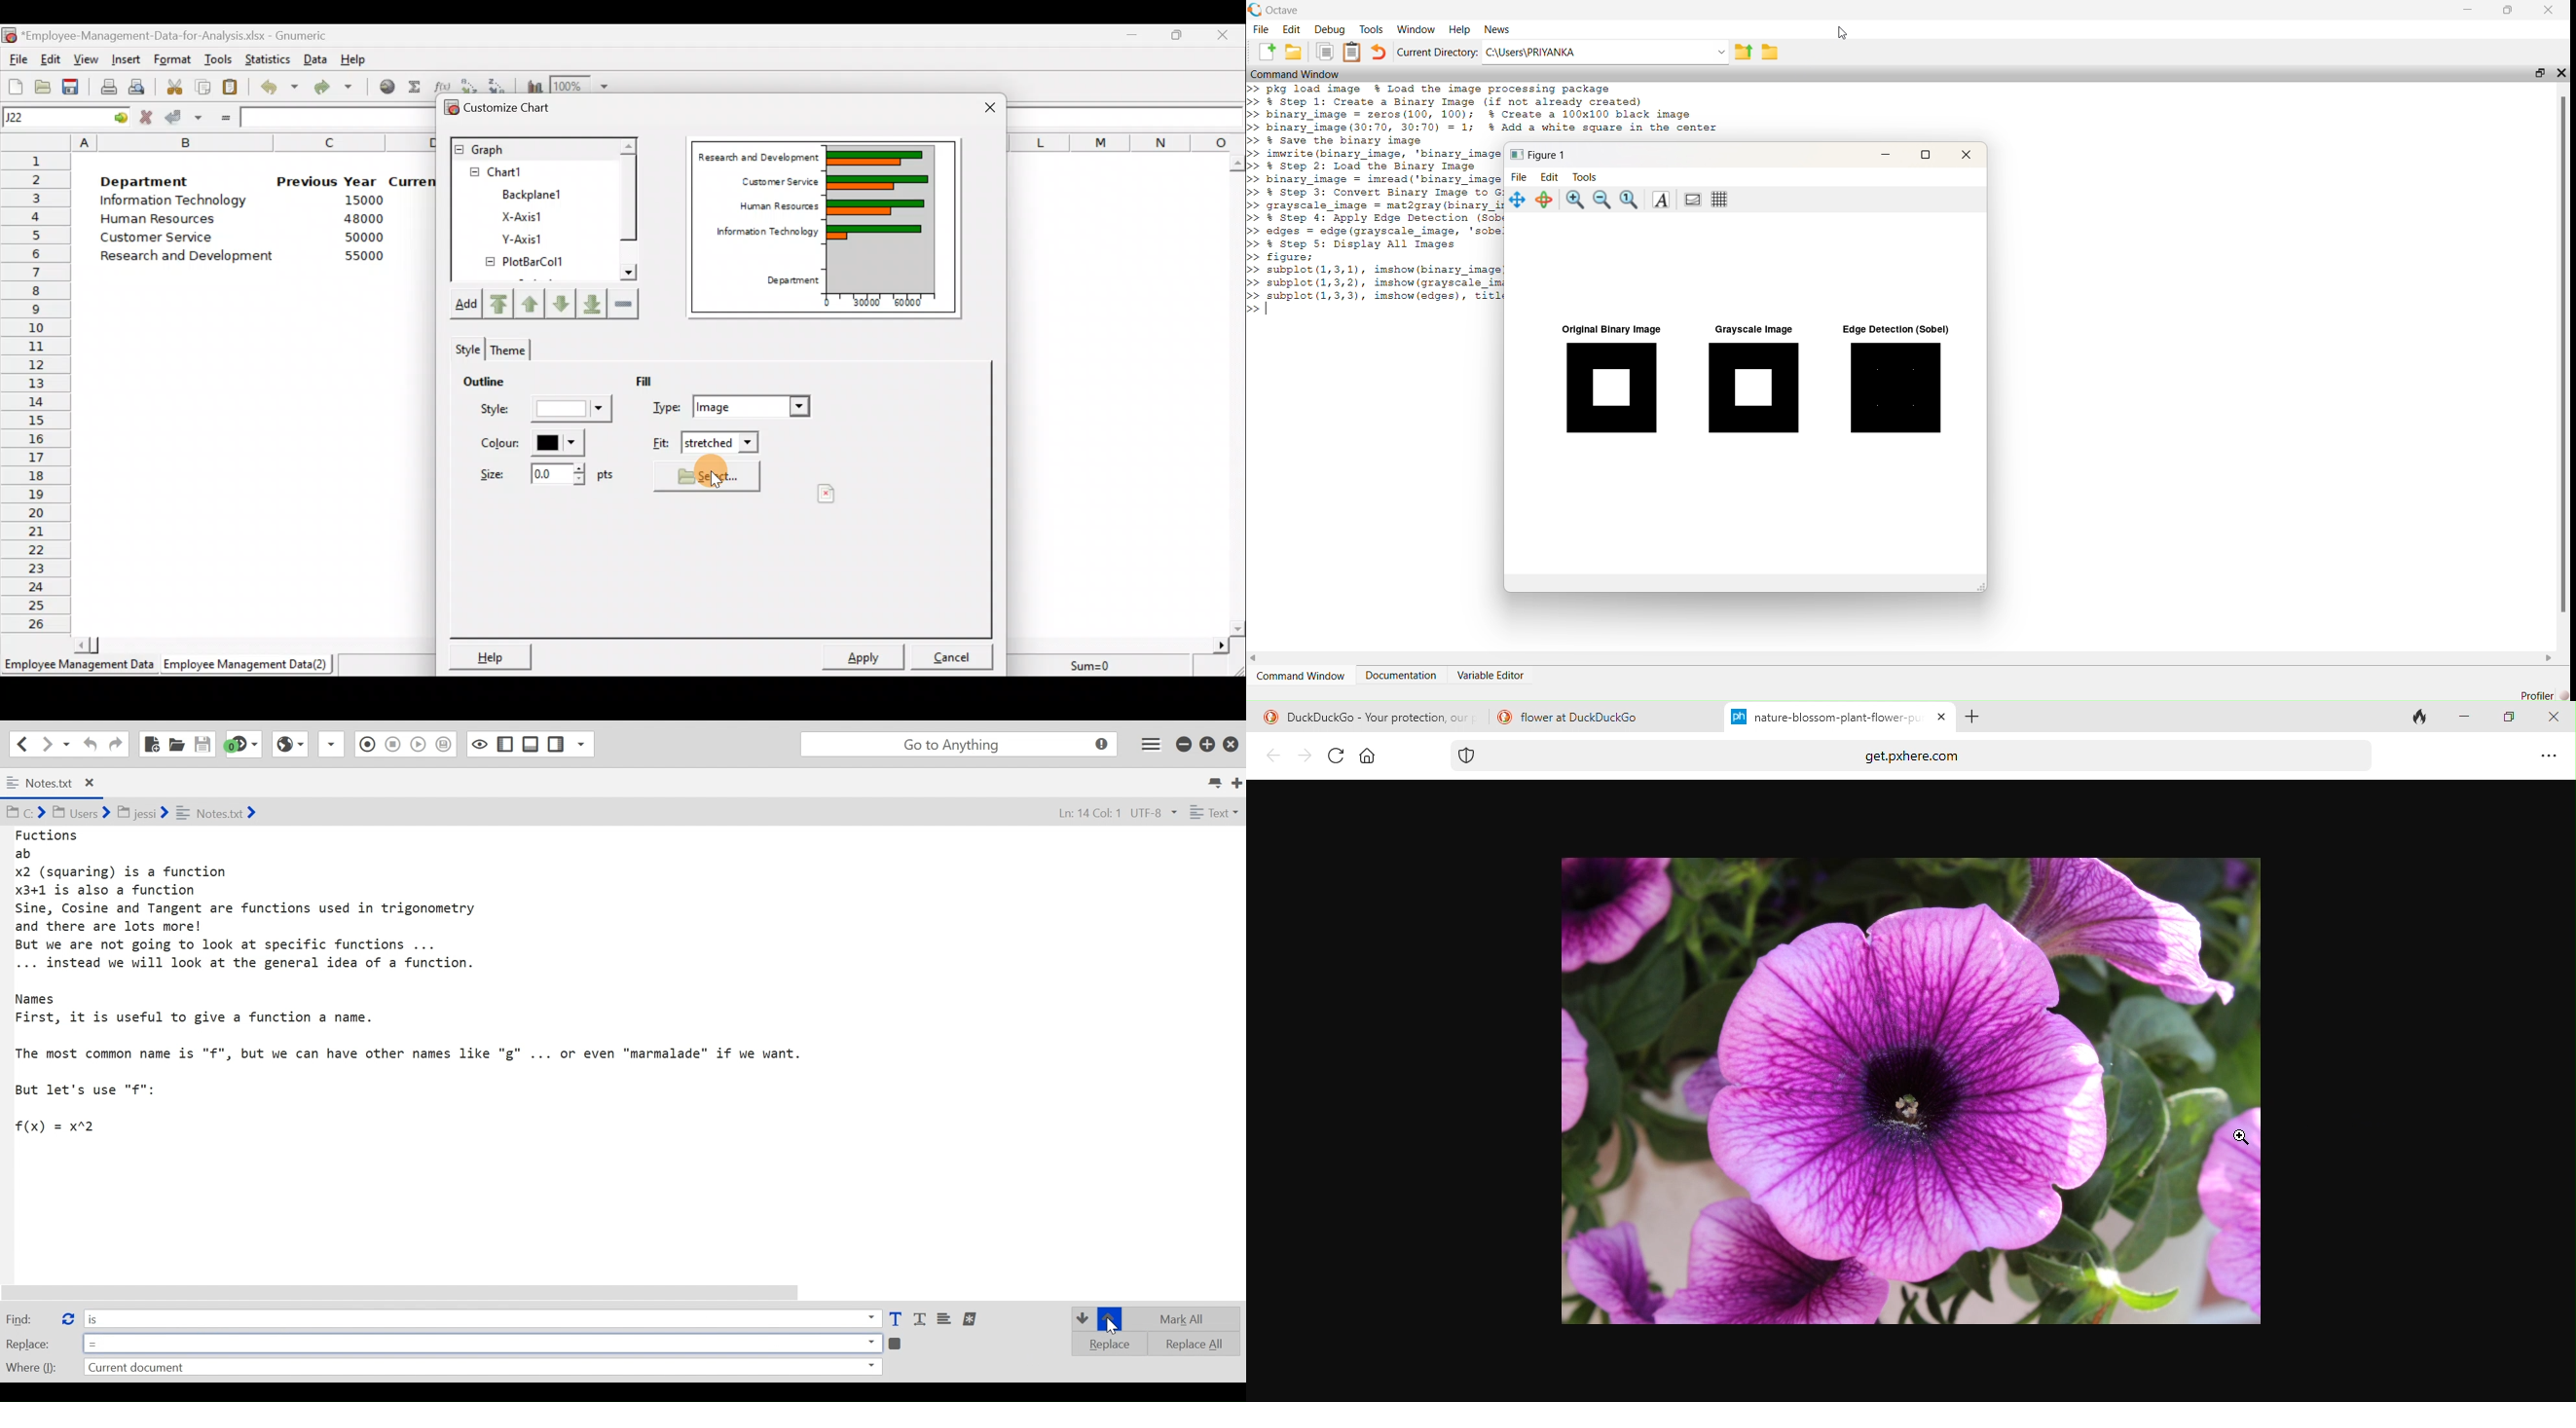 The height and width of the screenshot is (1428, 2576). I want to click on Sum=0, so click(1095, 663).